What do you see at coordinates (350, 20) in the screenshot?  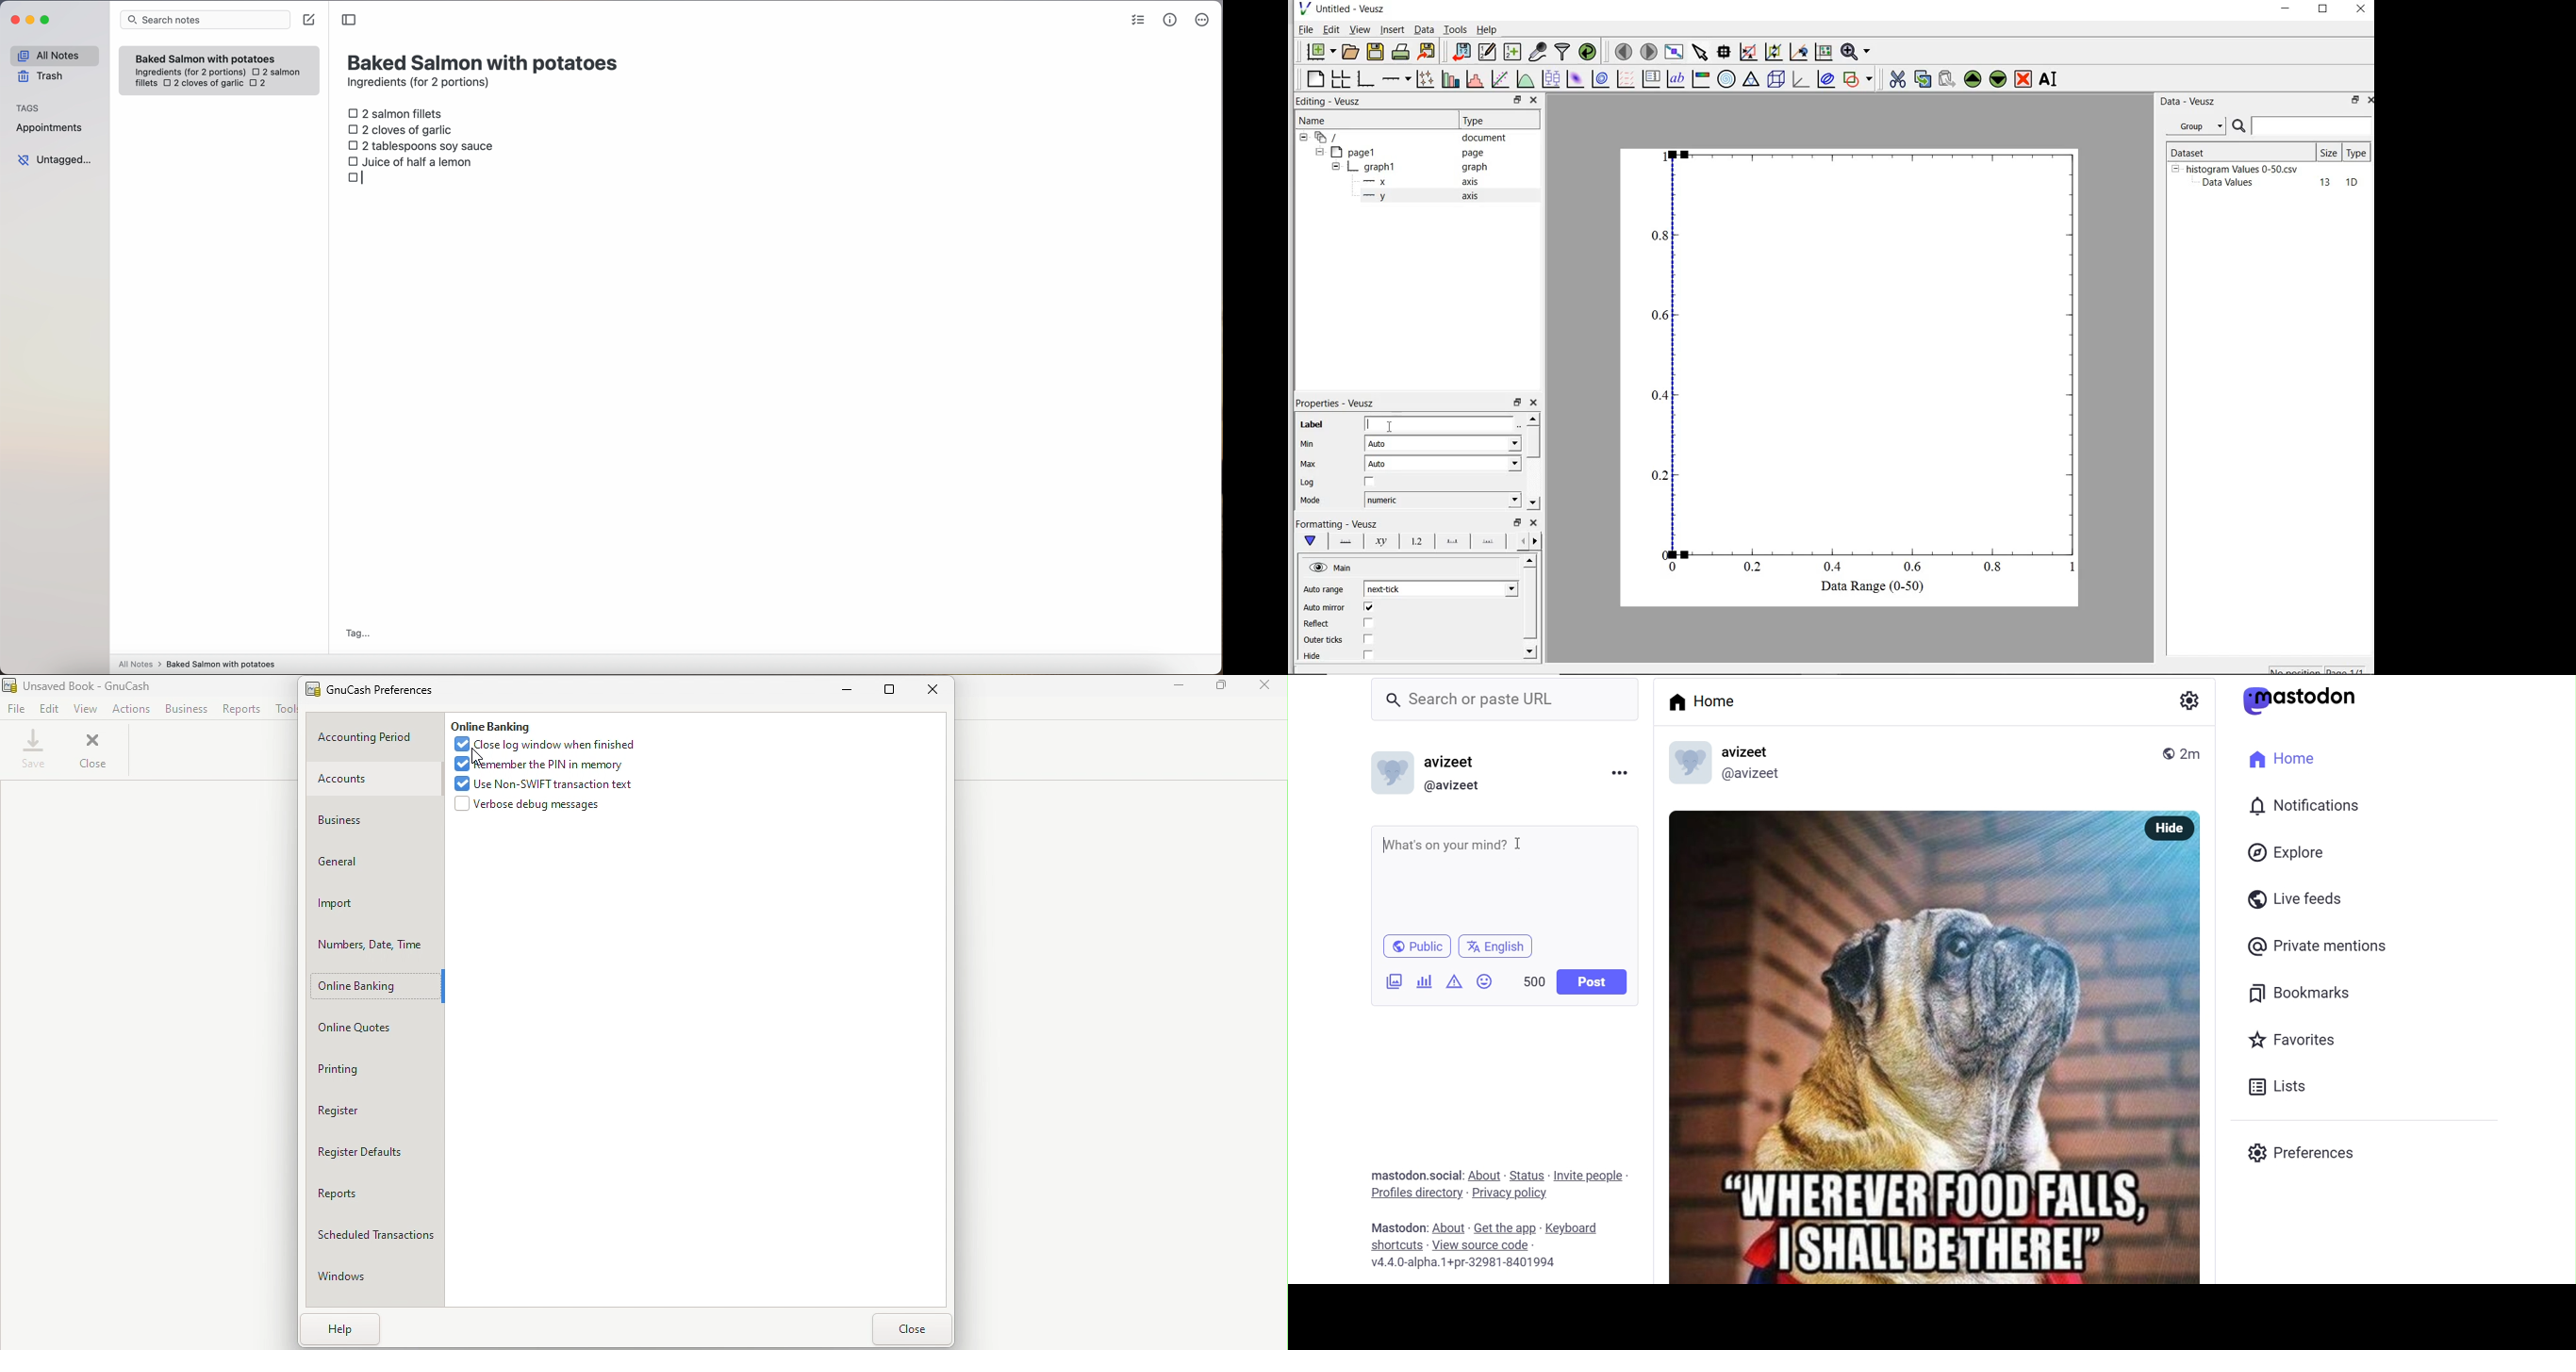 I see `toggle sidebar` at bounding box center [350, 20].